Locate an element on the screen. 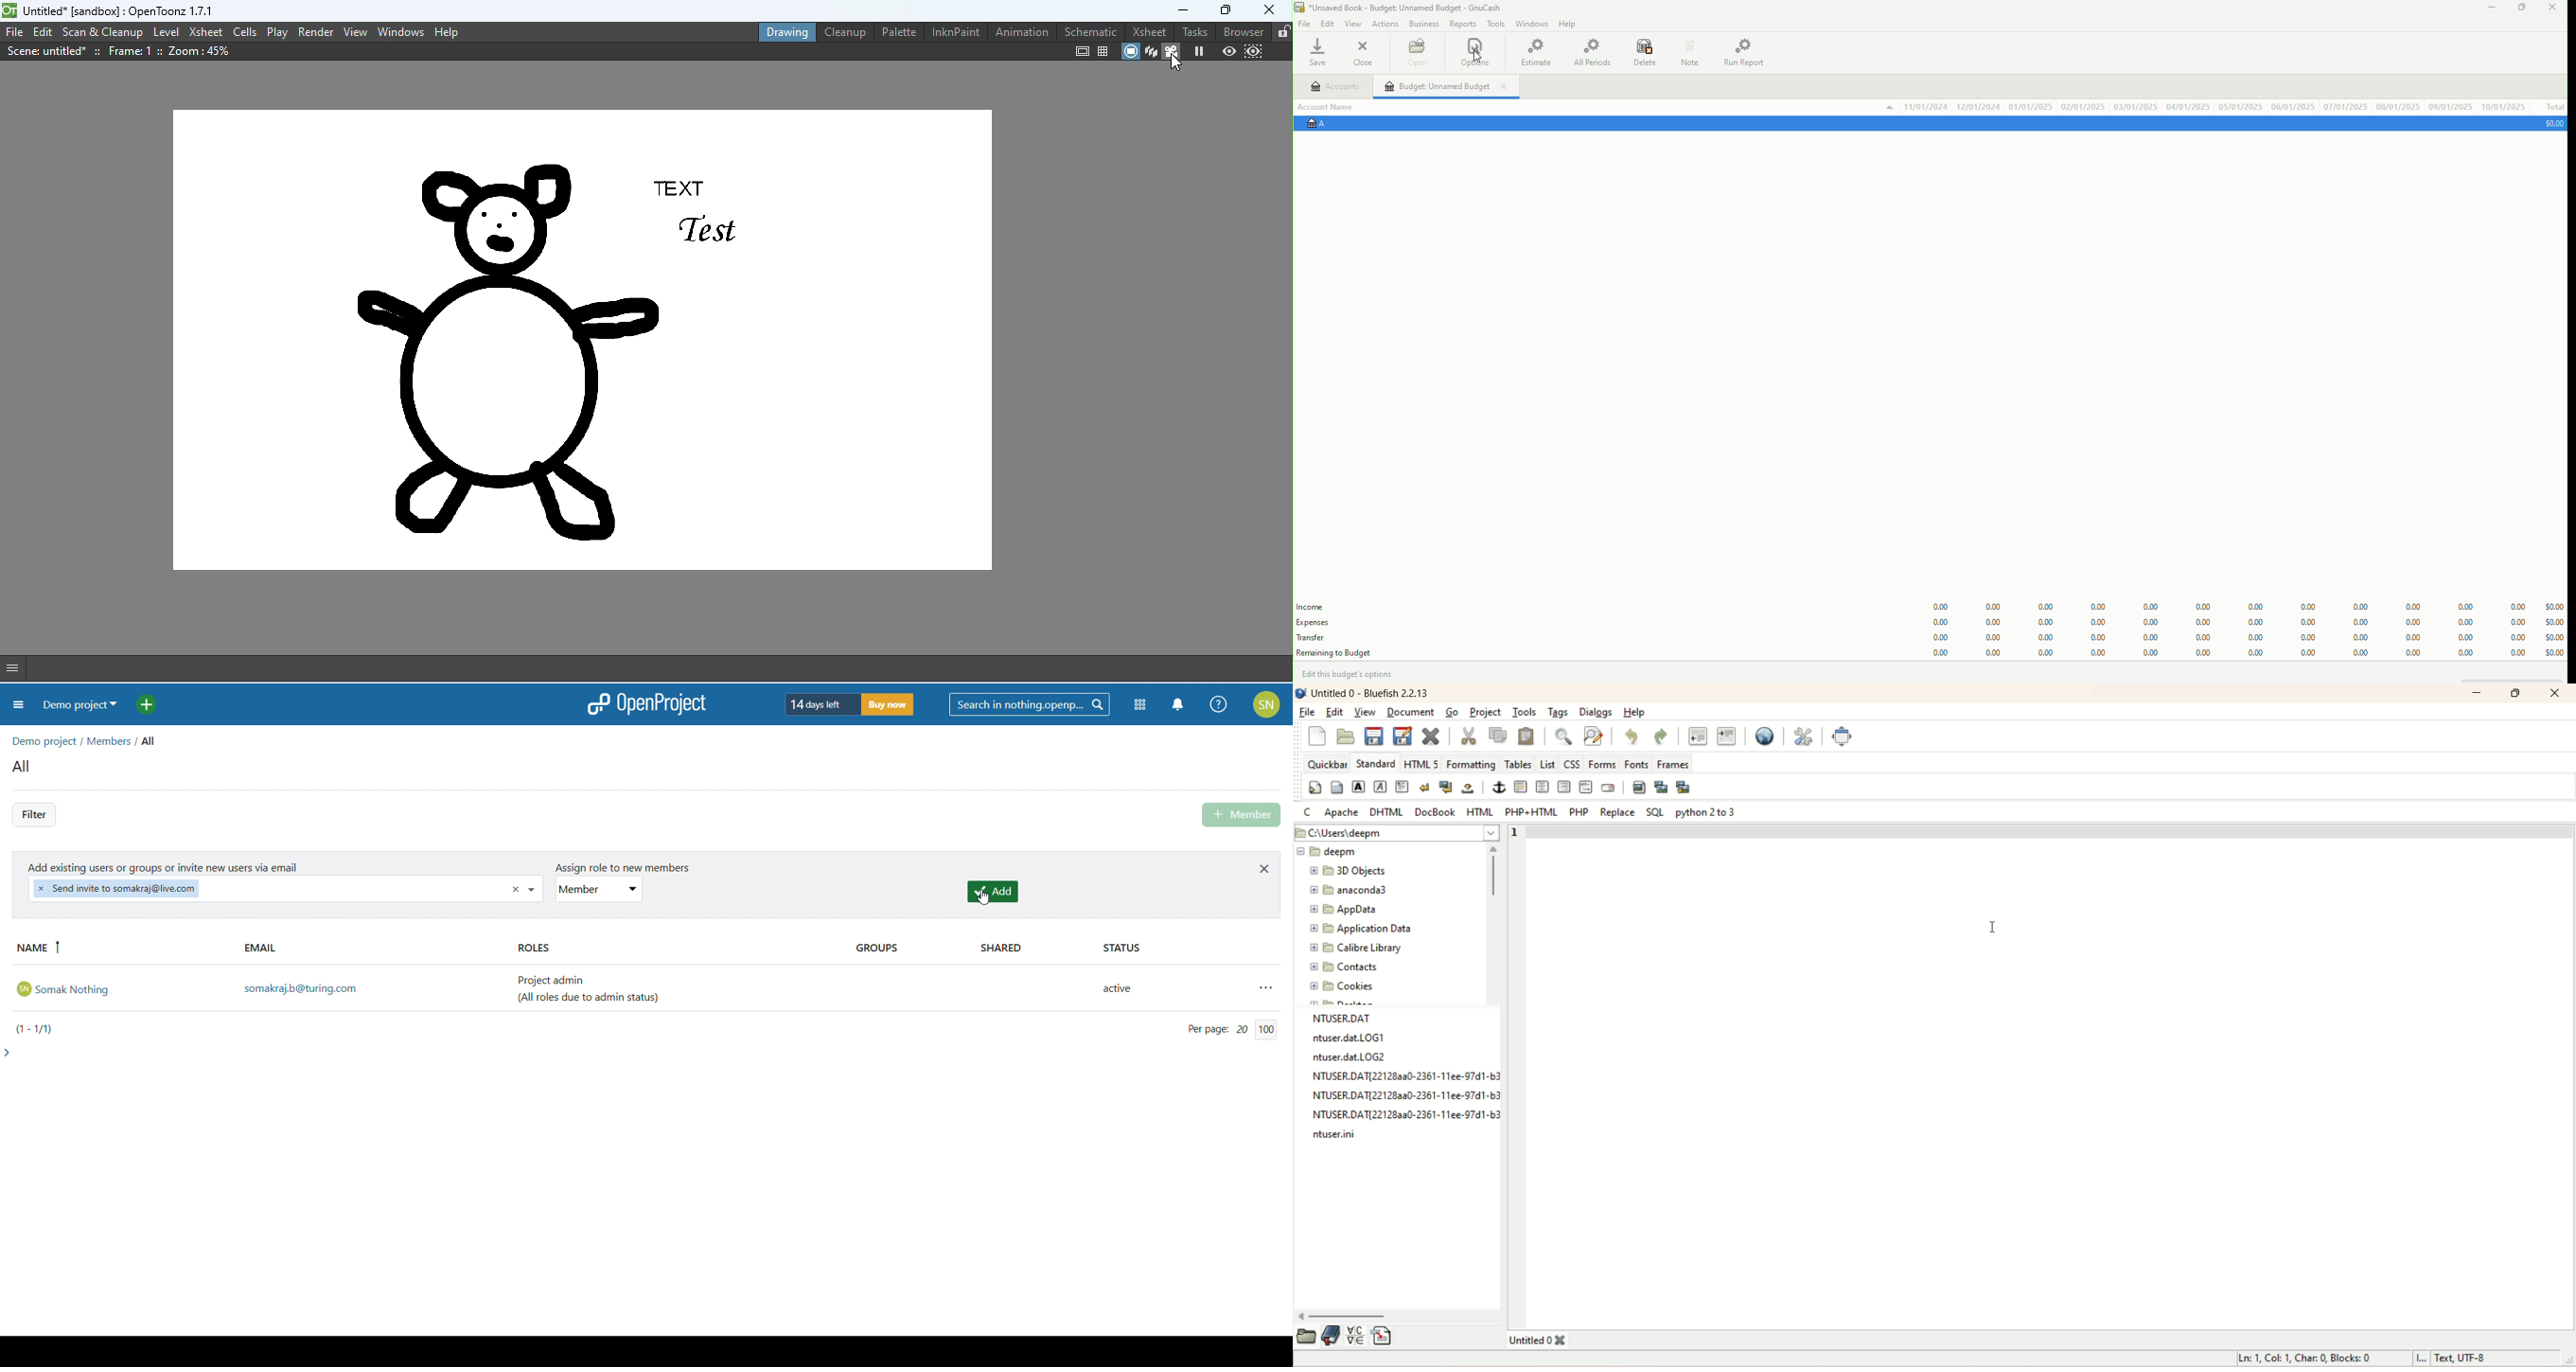  calibre is located at coordinates (1354, 949).